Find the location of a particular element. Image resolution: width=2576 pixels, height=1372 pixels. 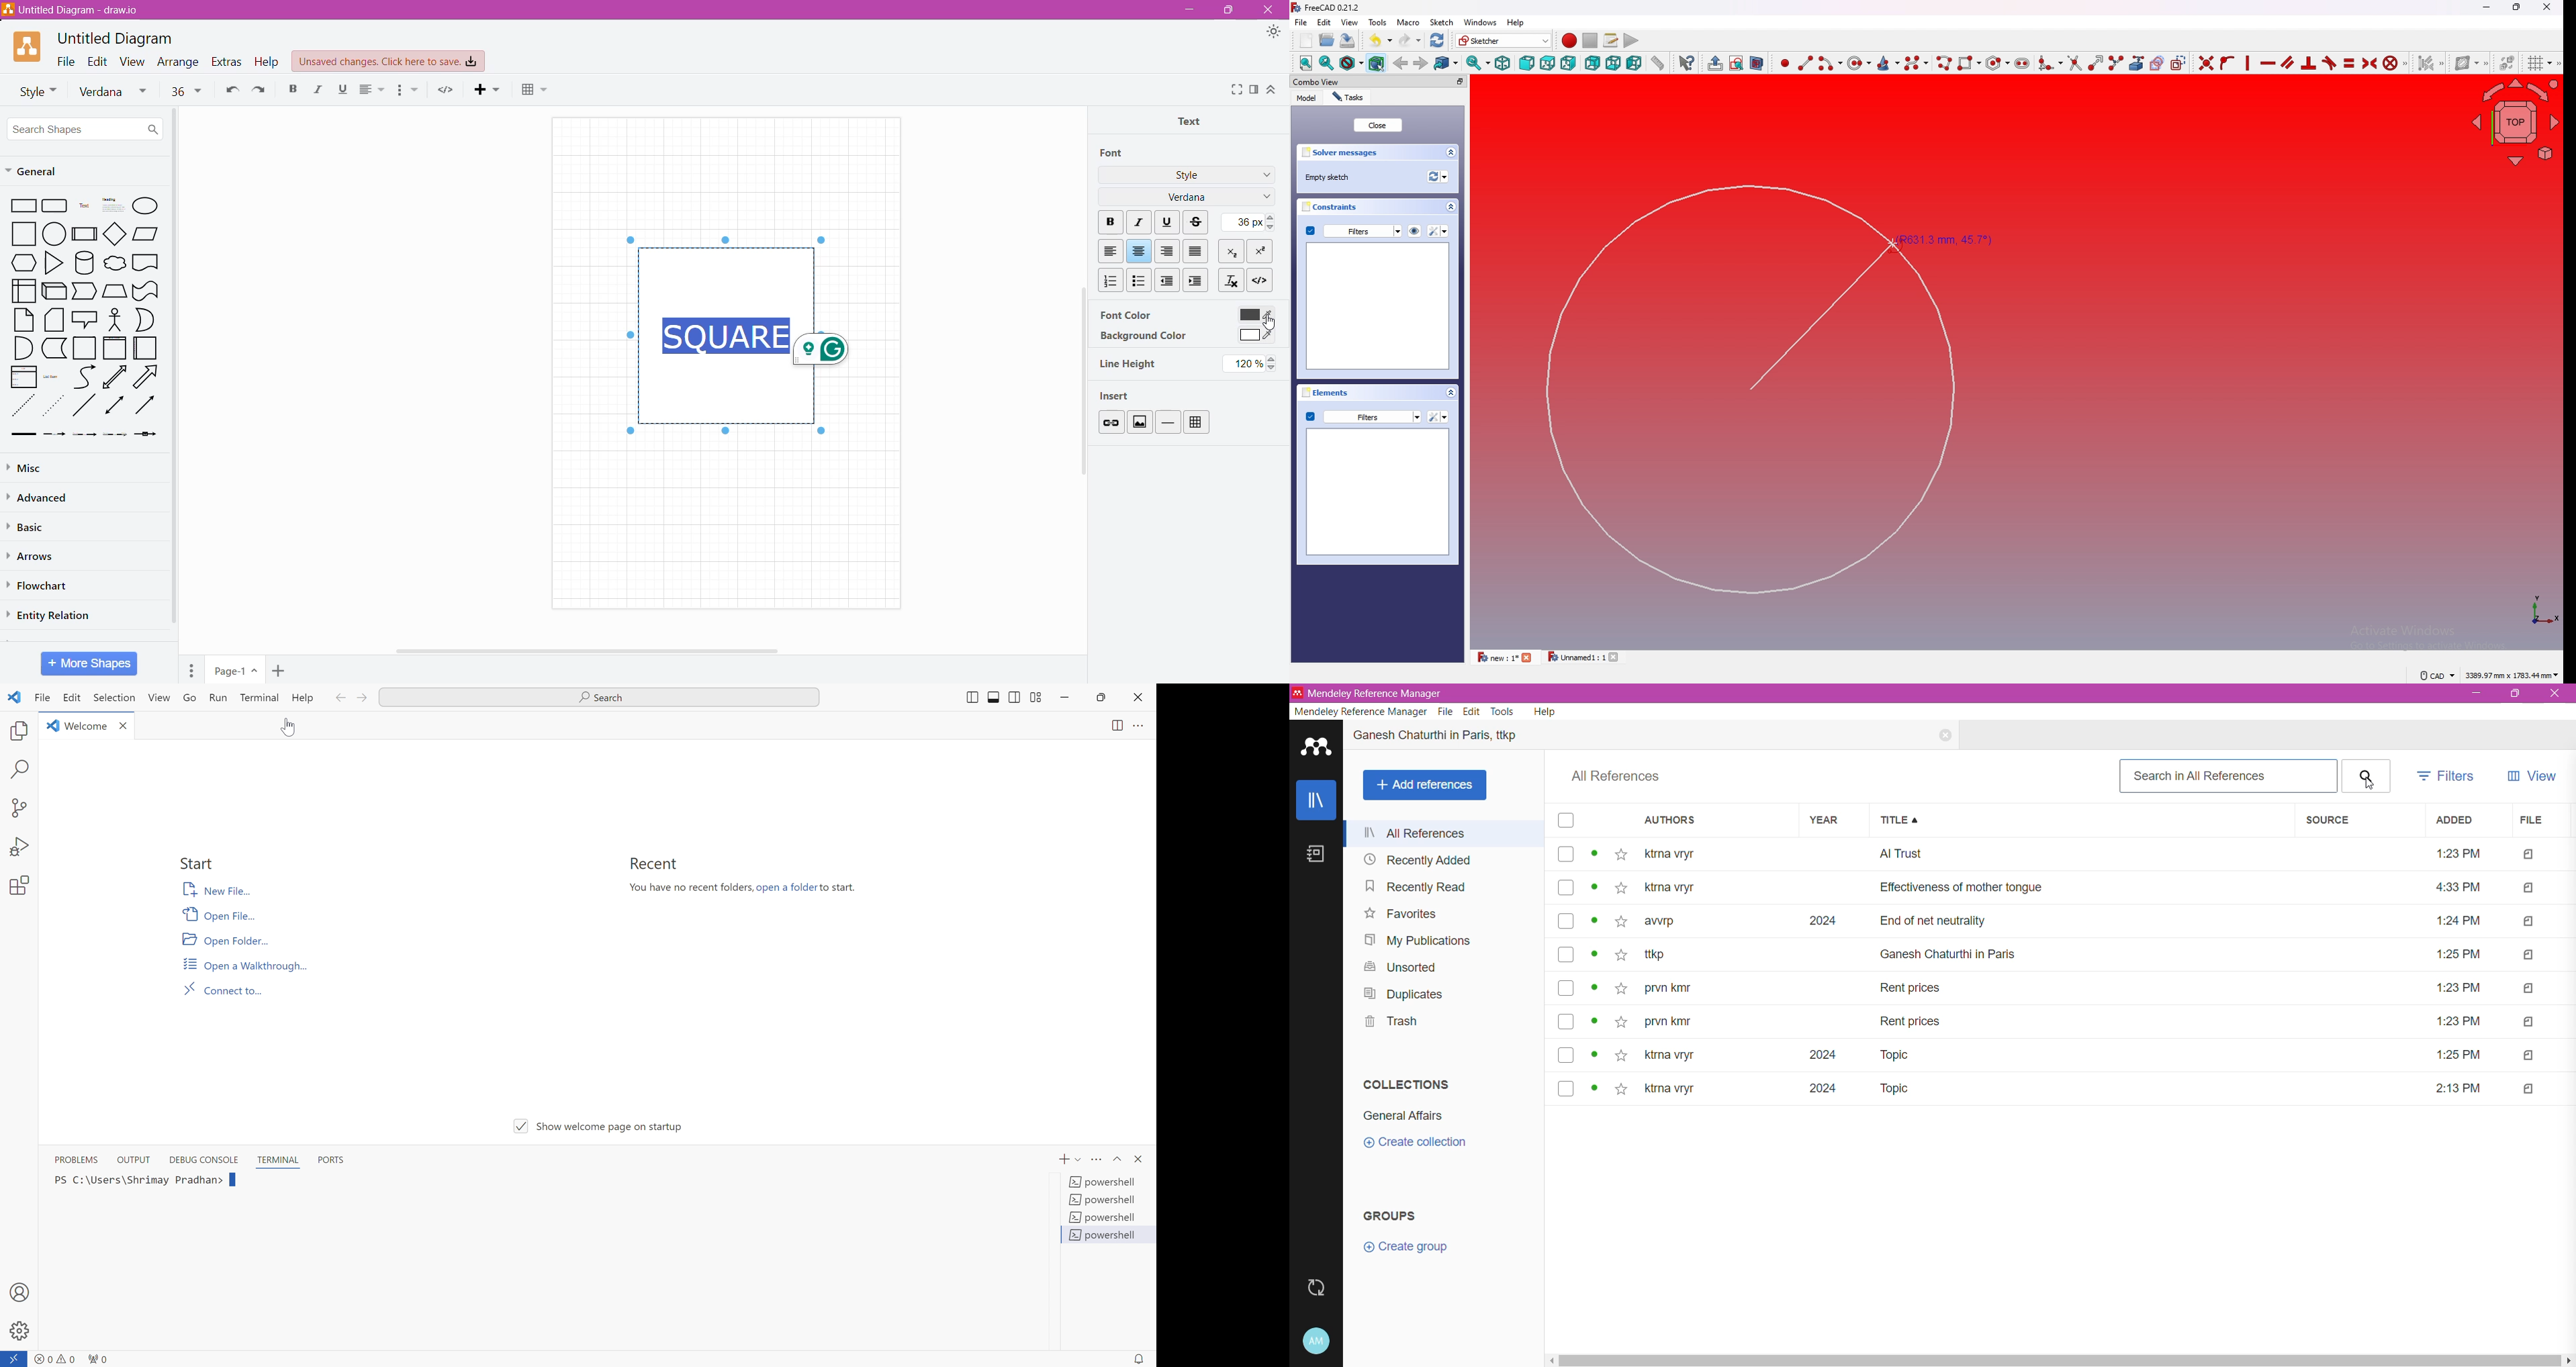

create b spline is located at coordinates (1917, 62).